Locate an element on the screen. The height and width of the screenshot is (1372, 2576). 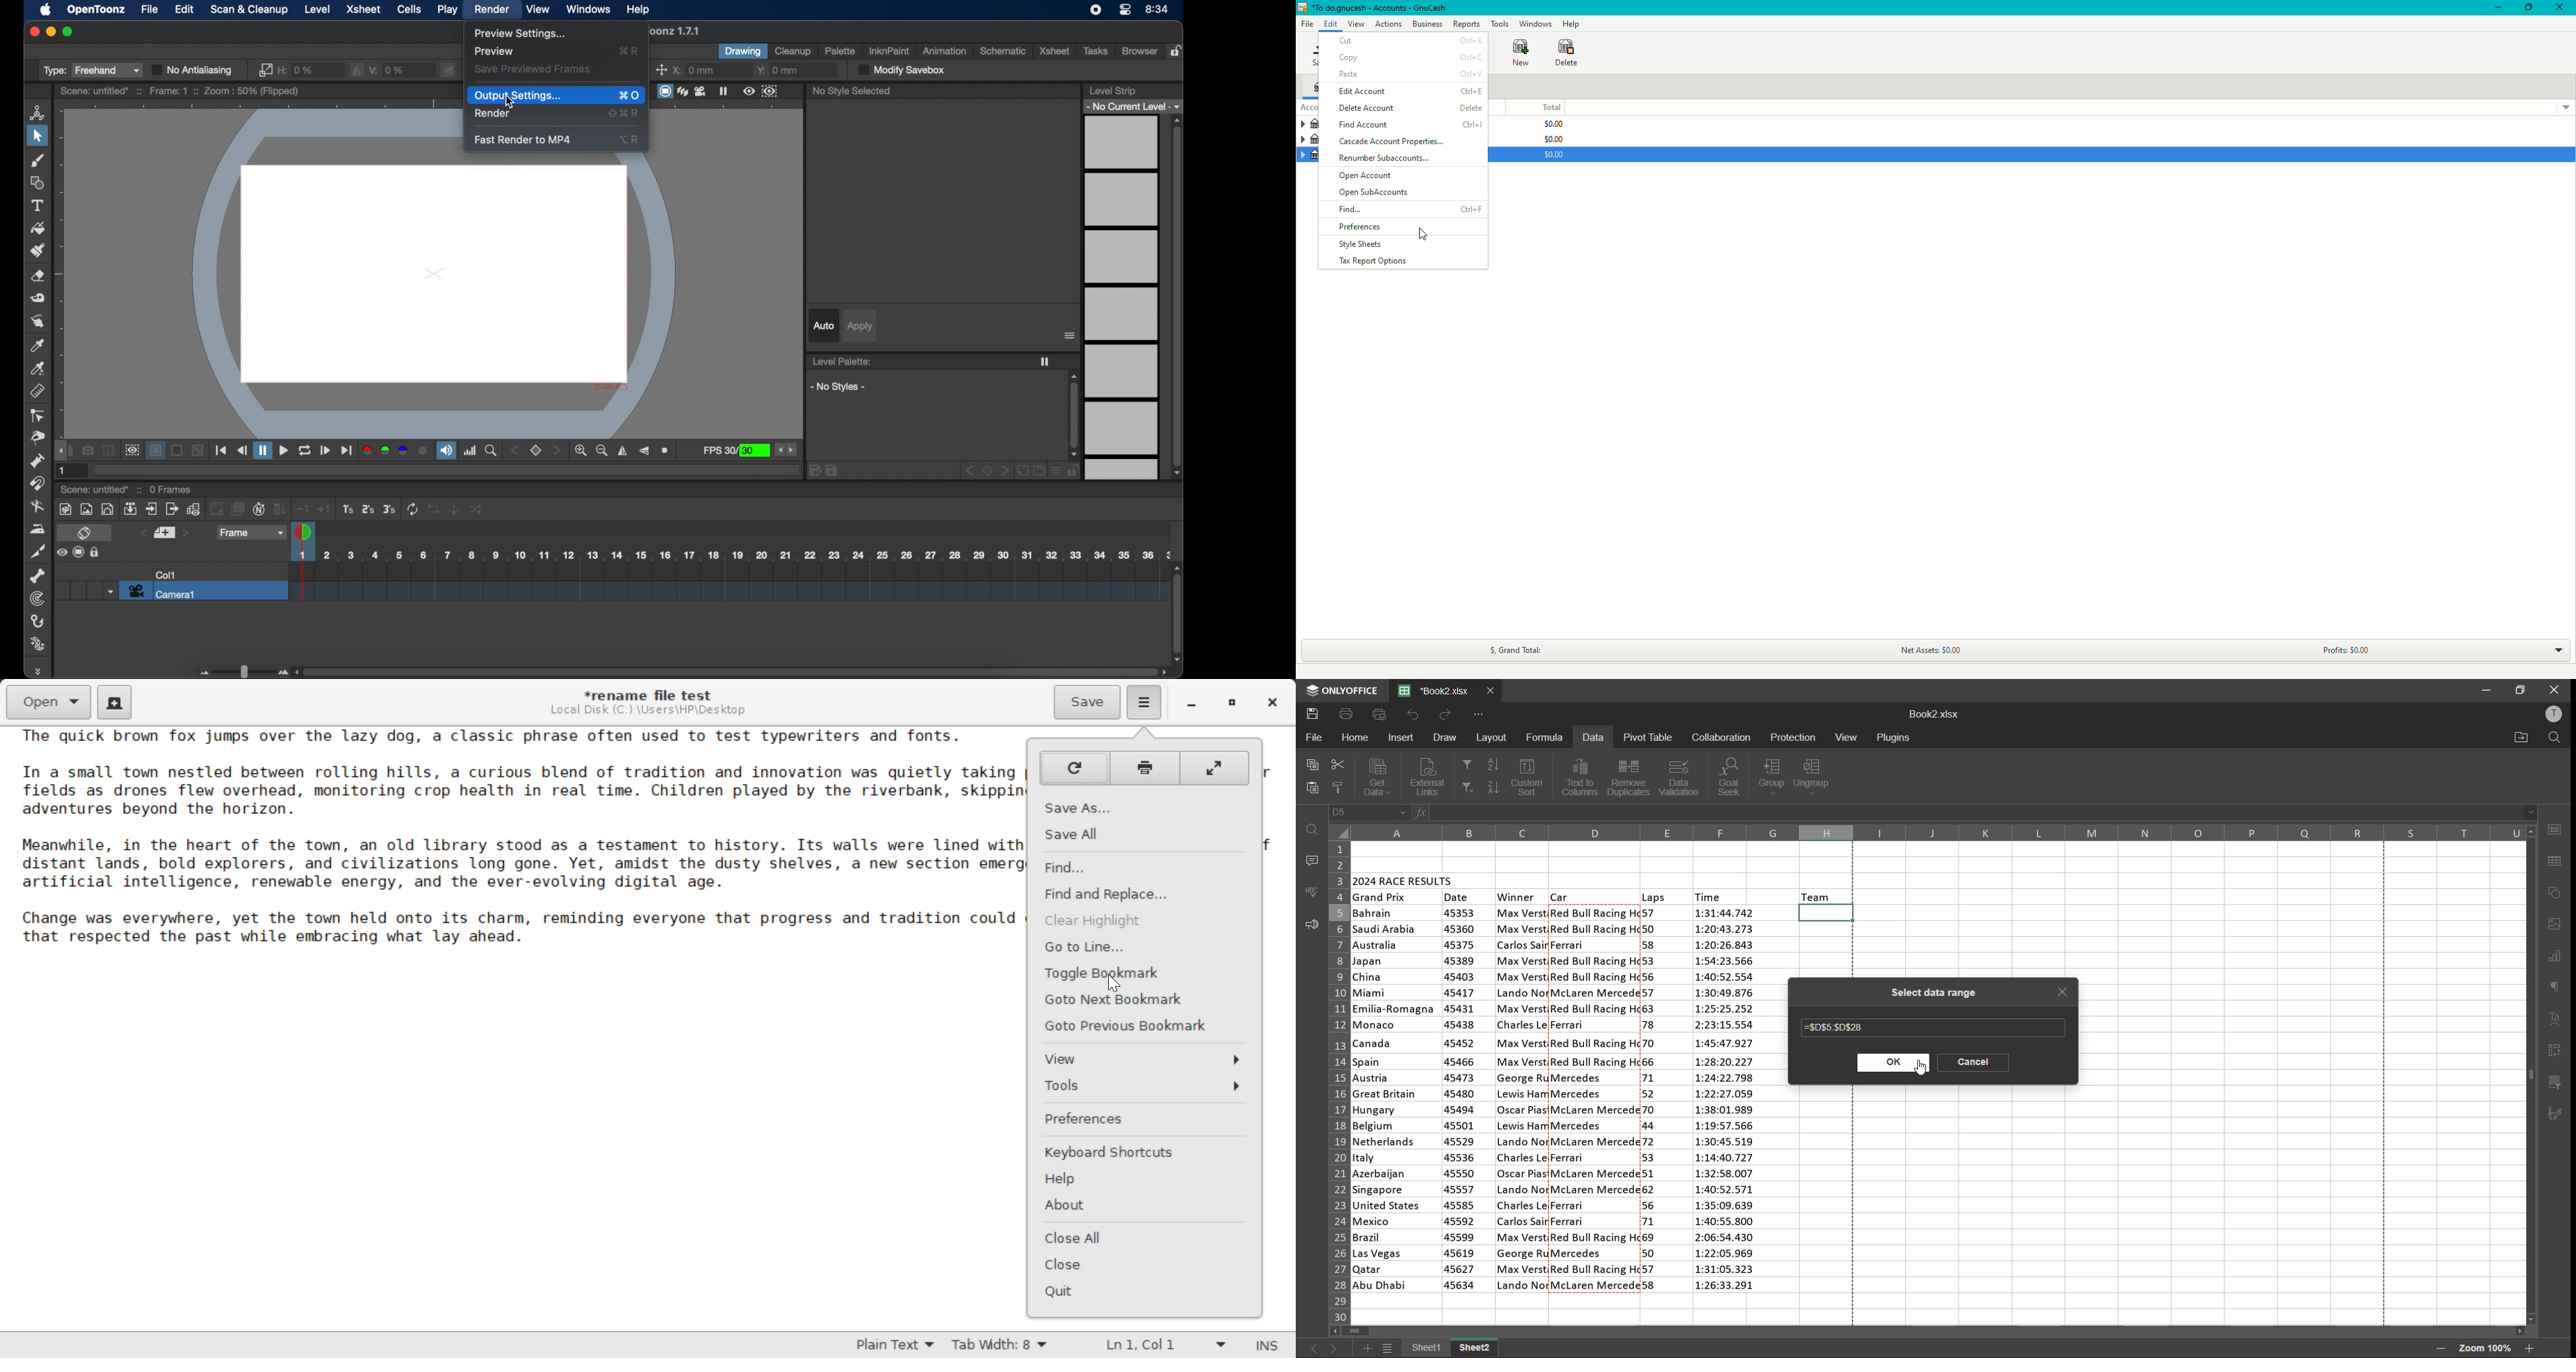
Open Account is located at coordinates (1366, 176).